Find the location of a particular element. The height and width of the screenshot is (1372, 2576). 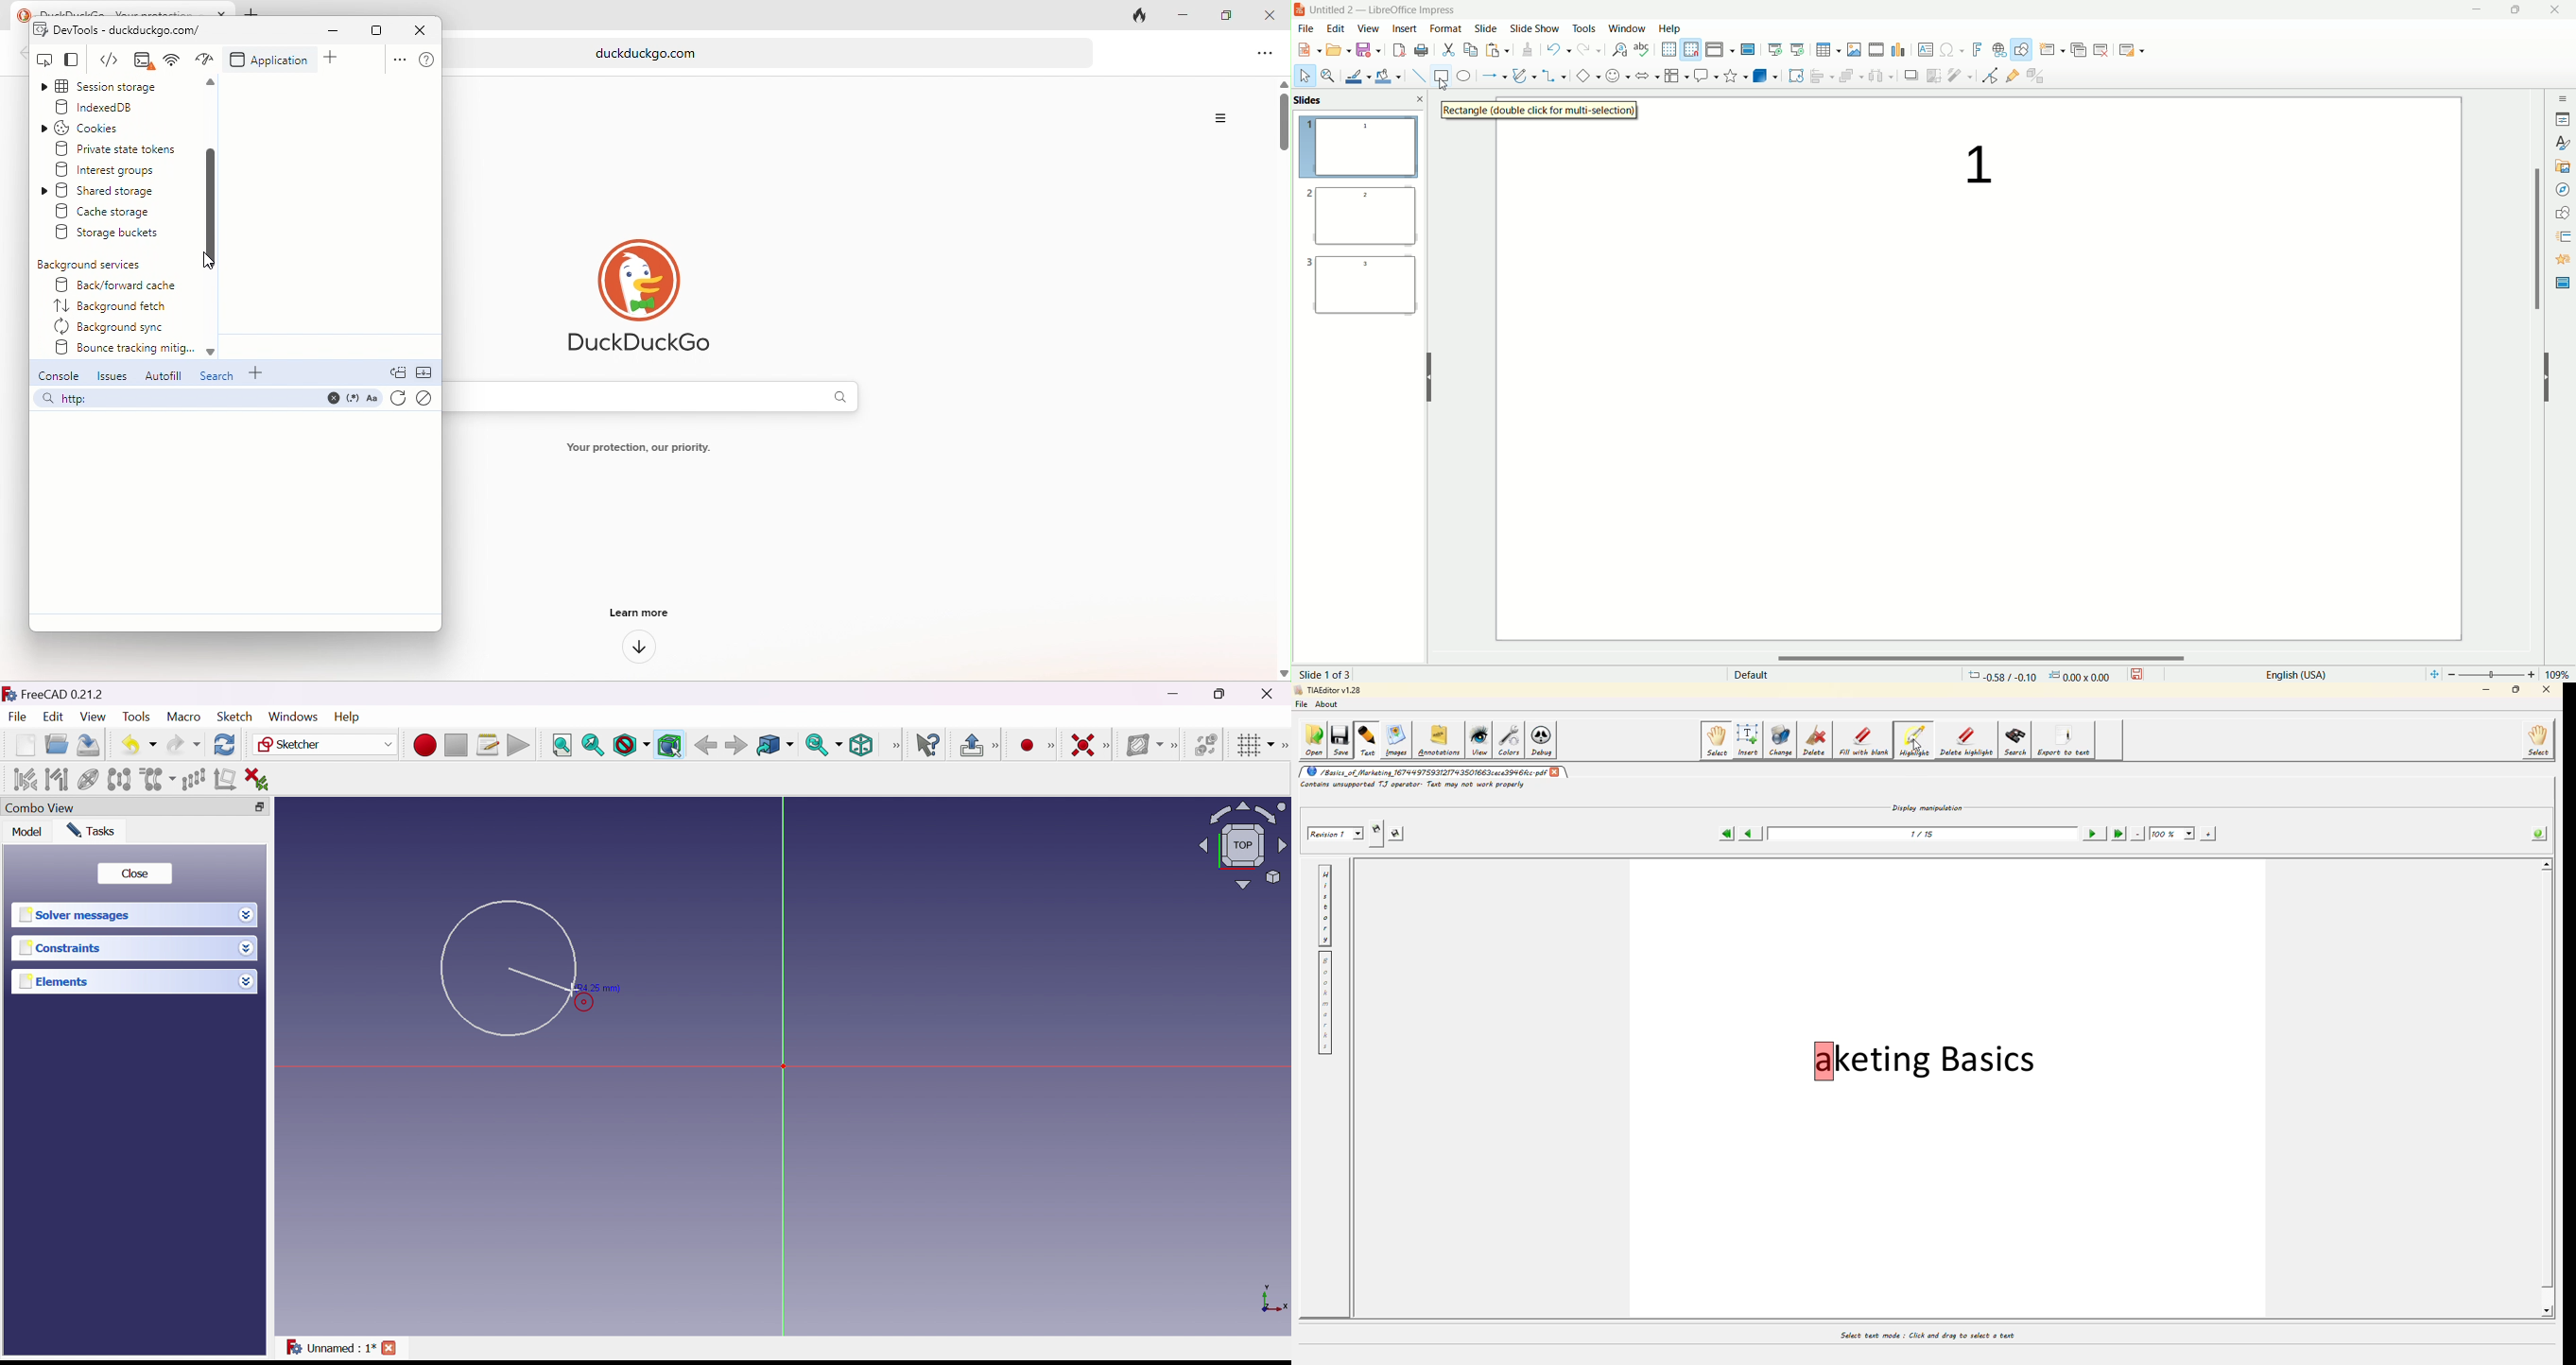

clear is located at coordinates (425, 400).